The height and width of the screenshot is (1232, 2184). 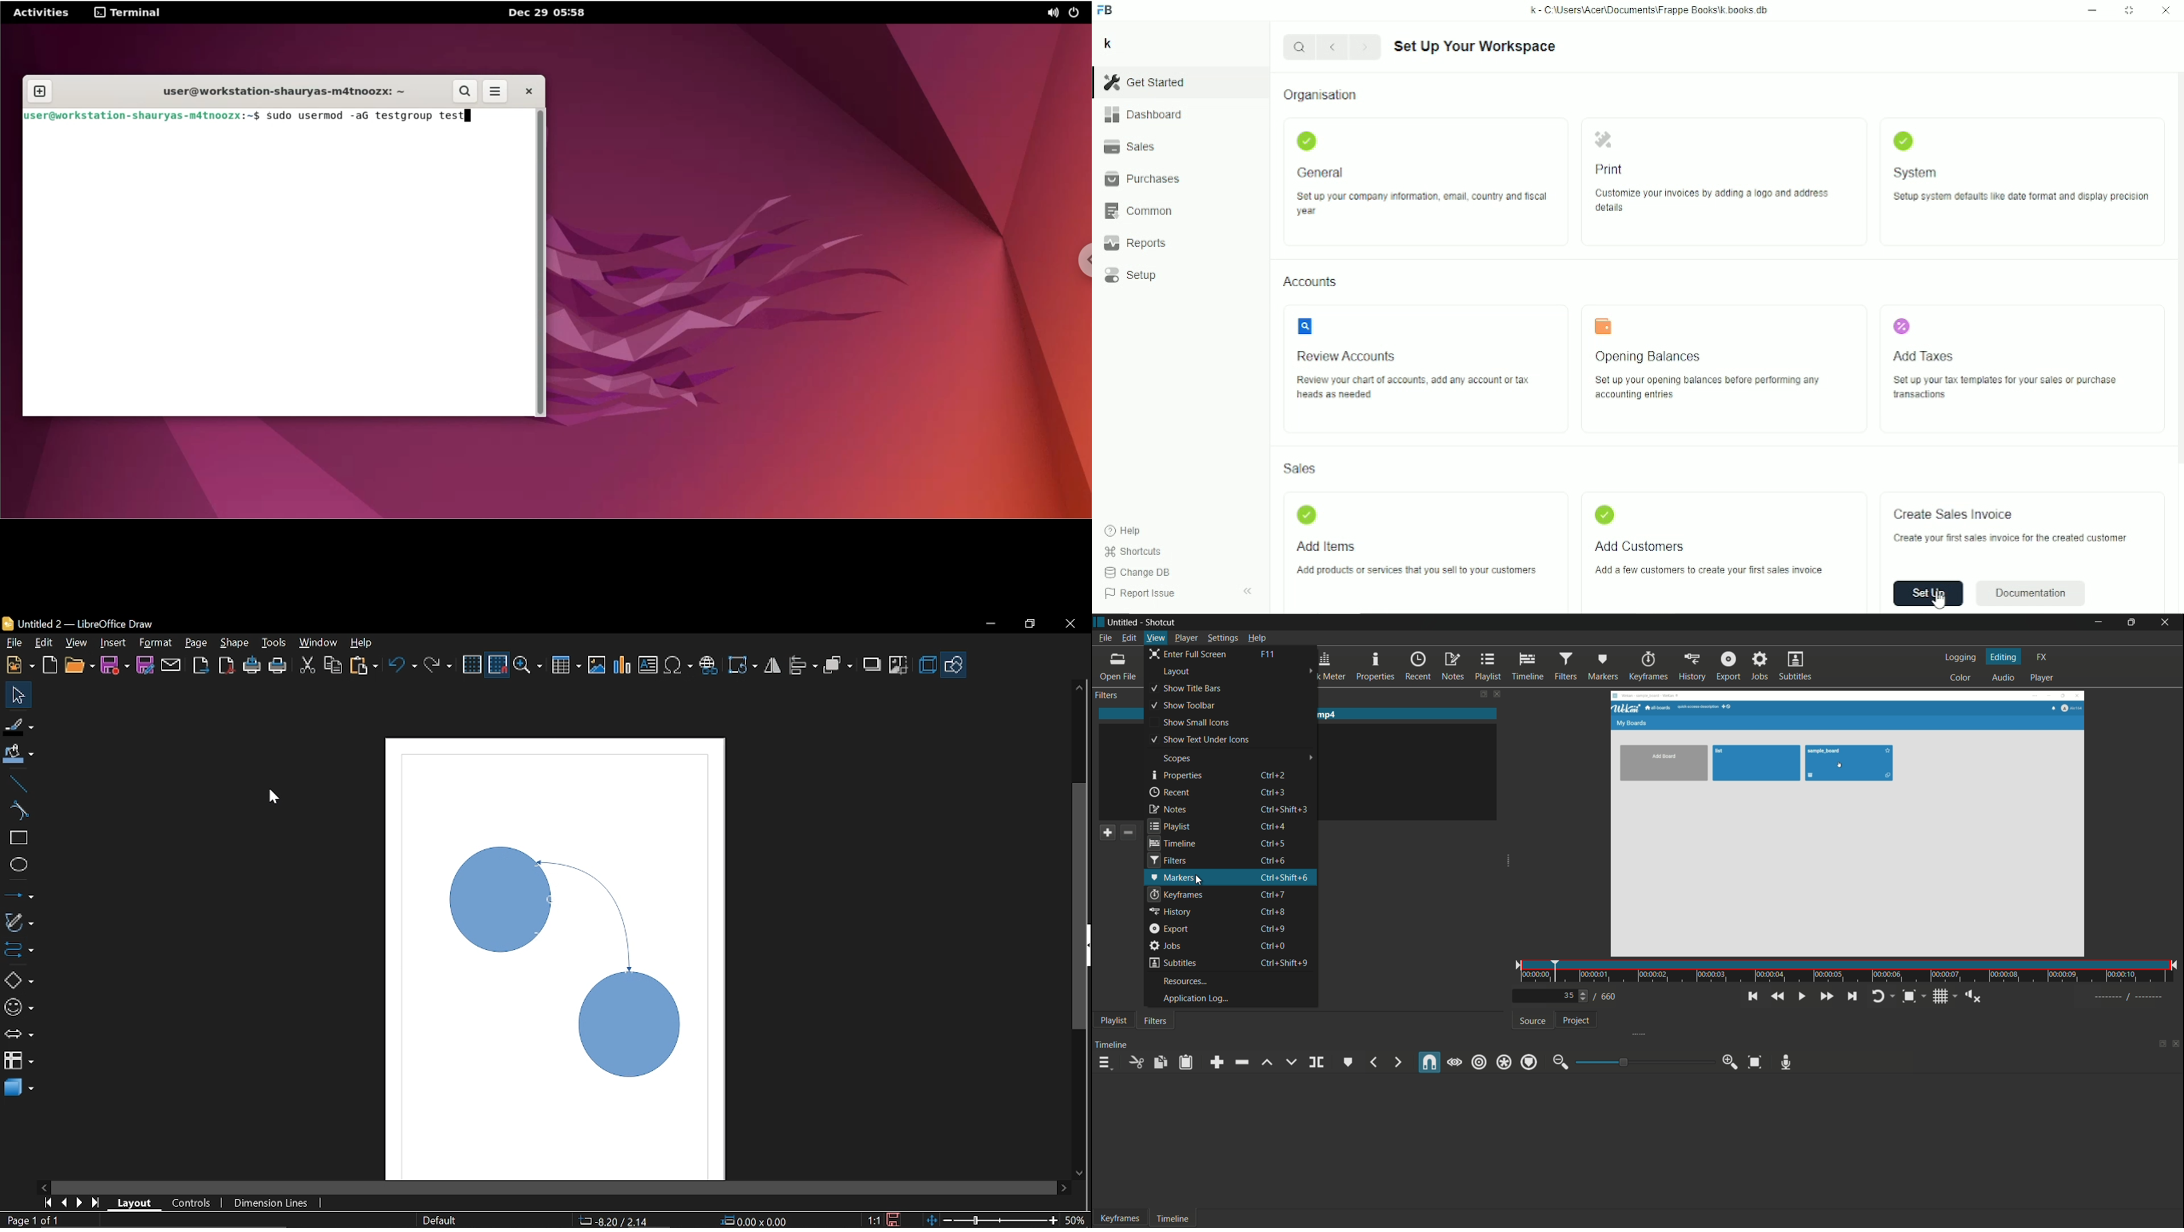 I want to click on Documentation, so click(x=2029, y=593).